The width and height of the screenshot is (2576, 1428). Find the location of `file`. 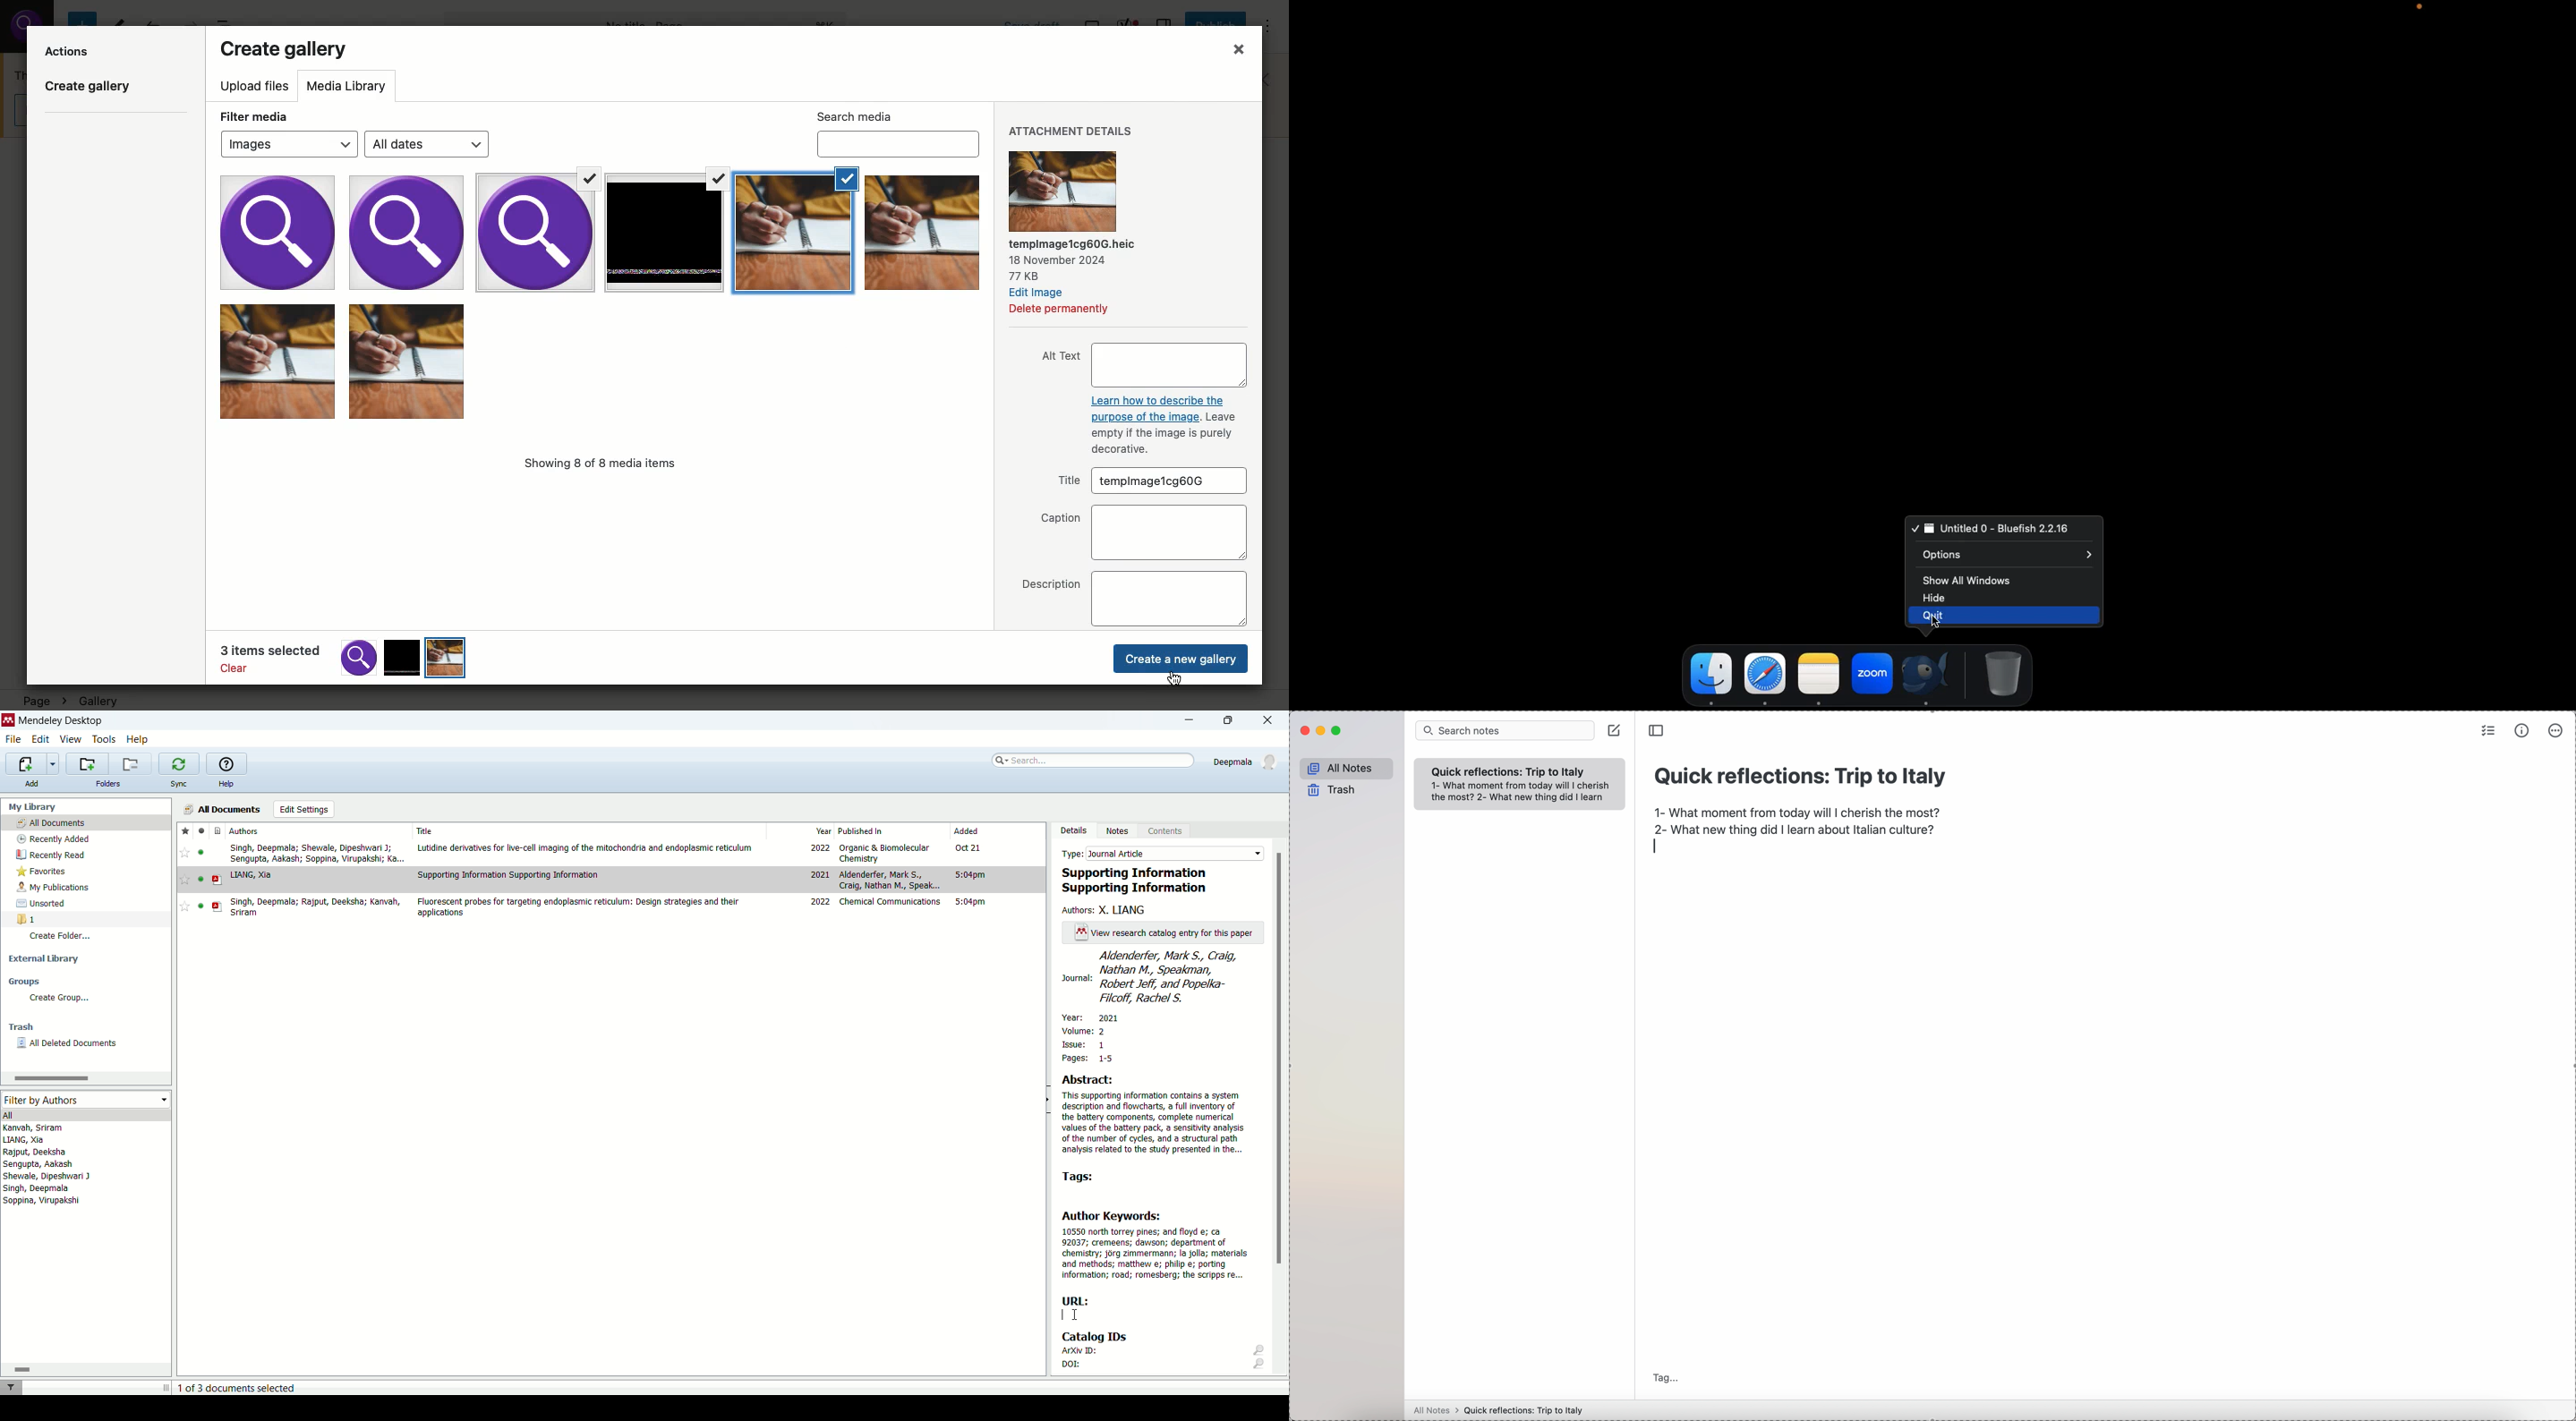

file is located at coordinates (16, 740).